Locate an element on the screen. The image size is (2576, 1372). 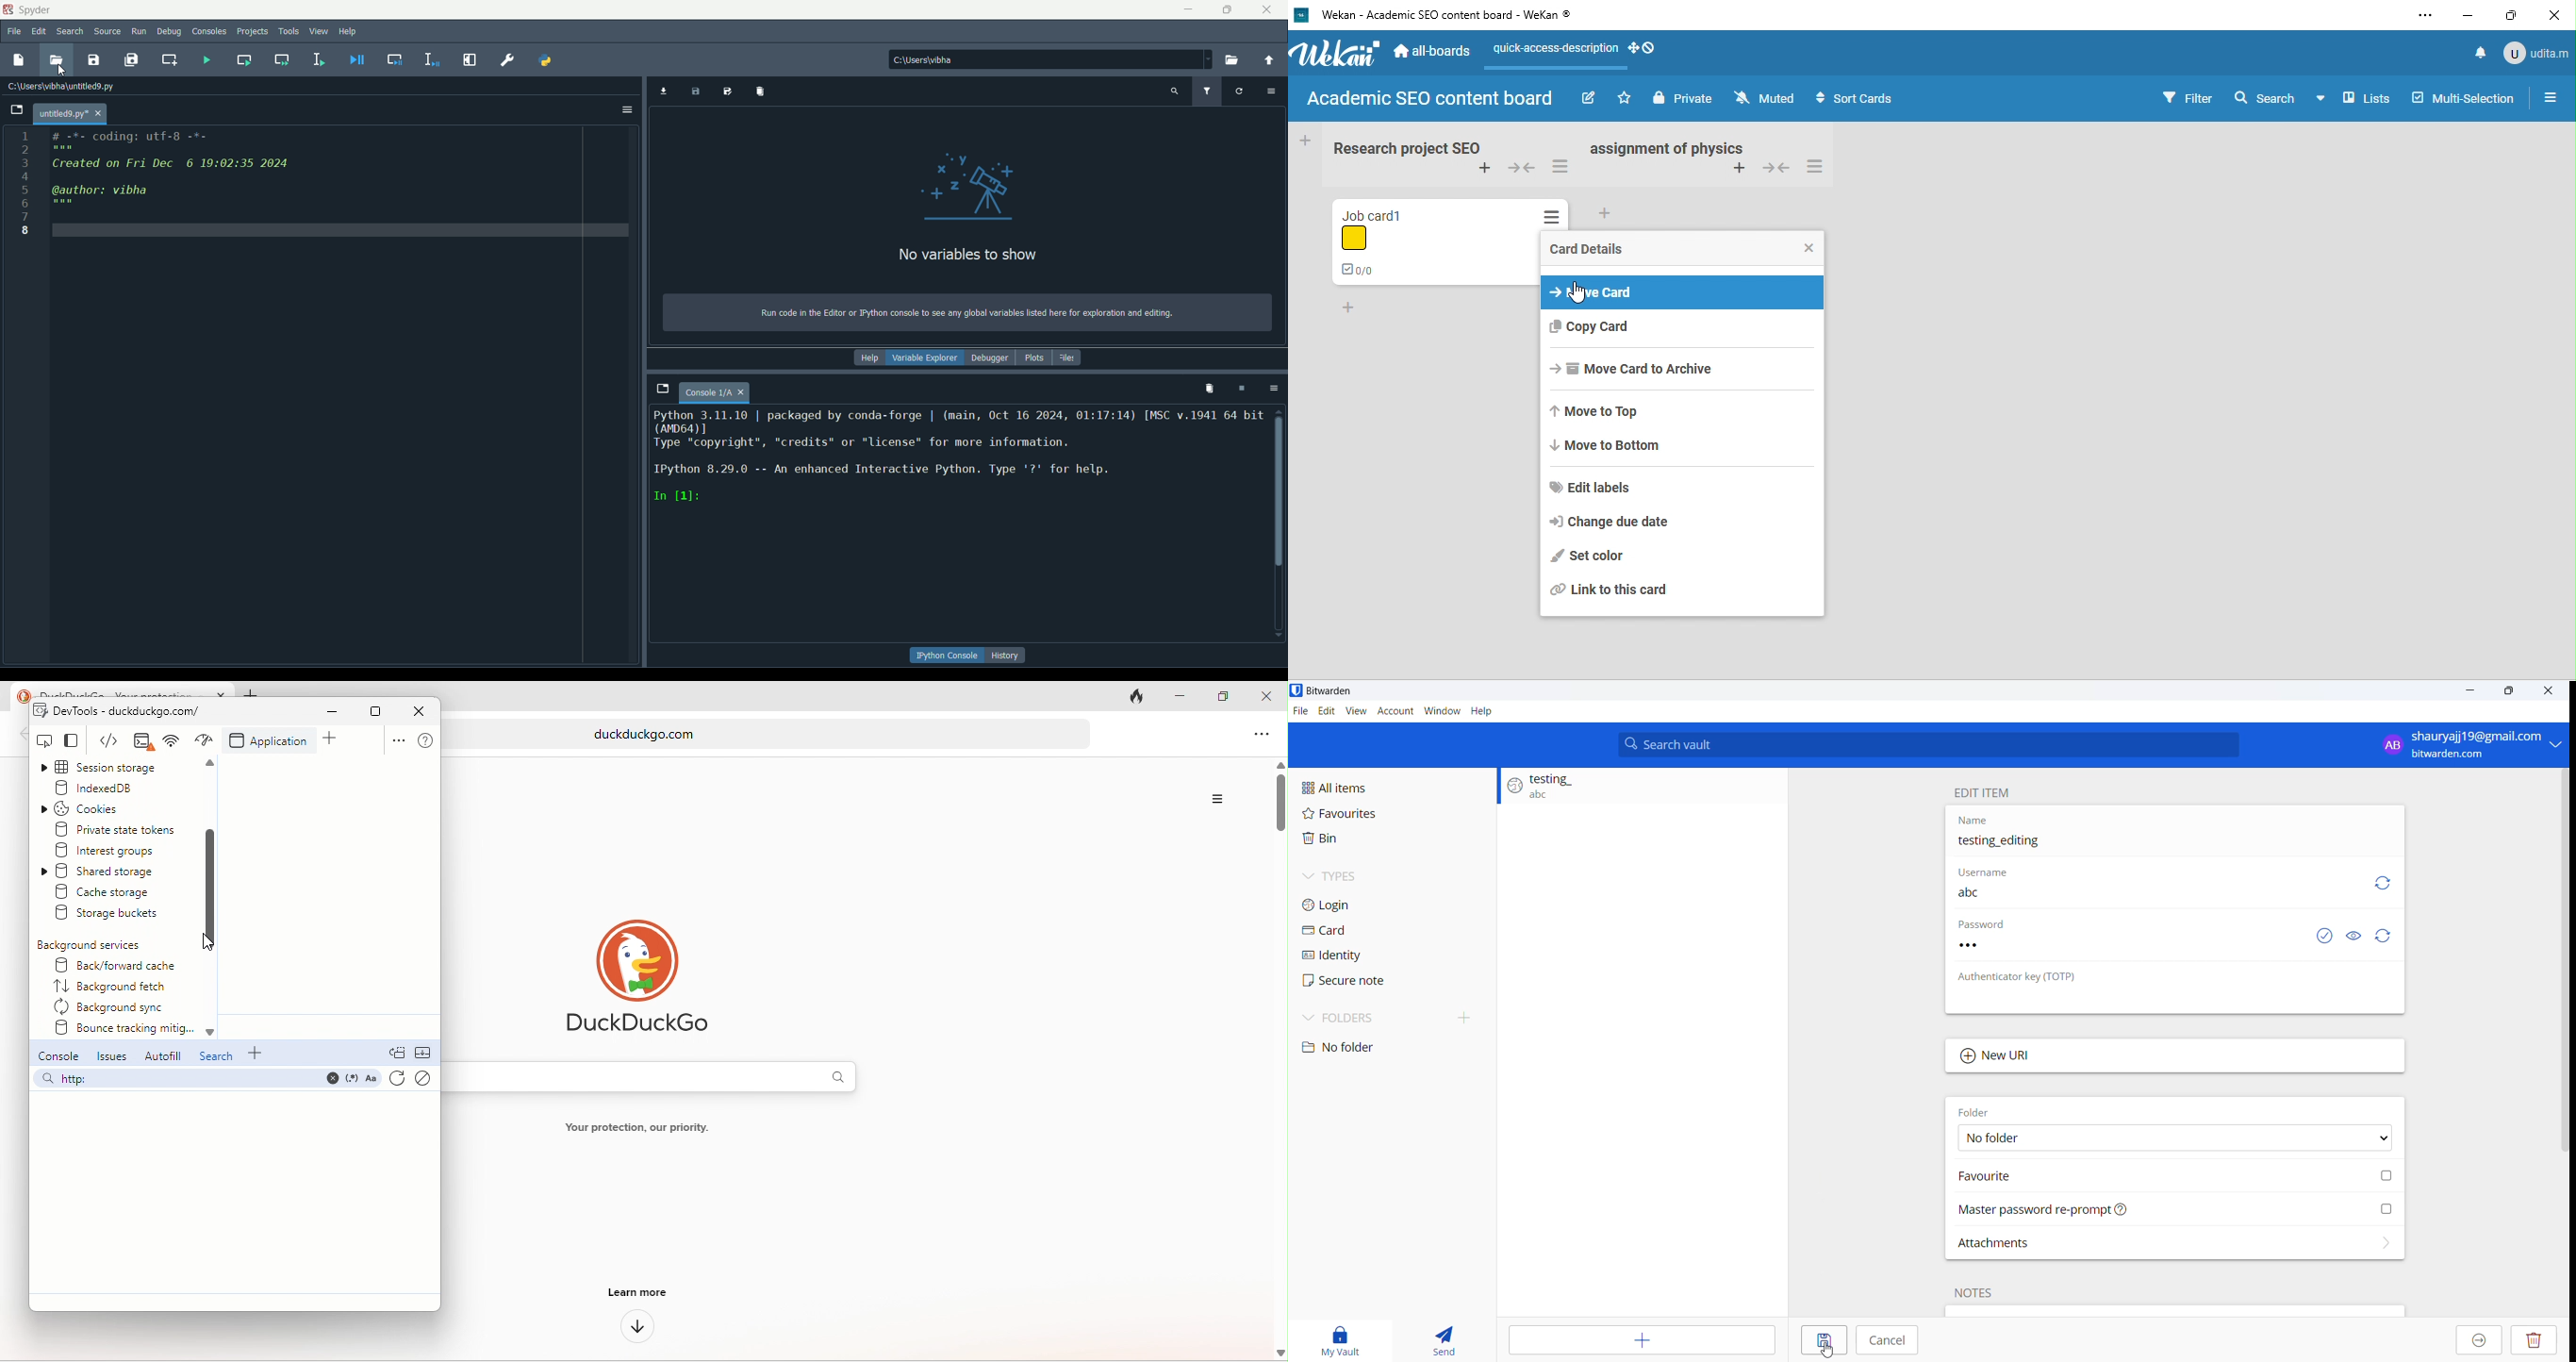
shared storage is located at coordinates (117, 870).